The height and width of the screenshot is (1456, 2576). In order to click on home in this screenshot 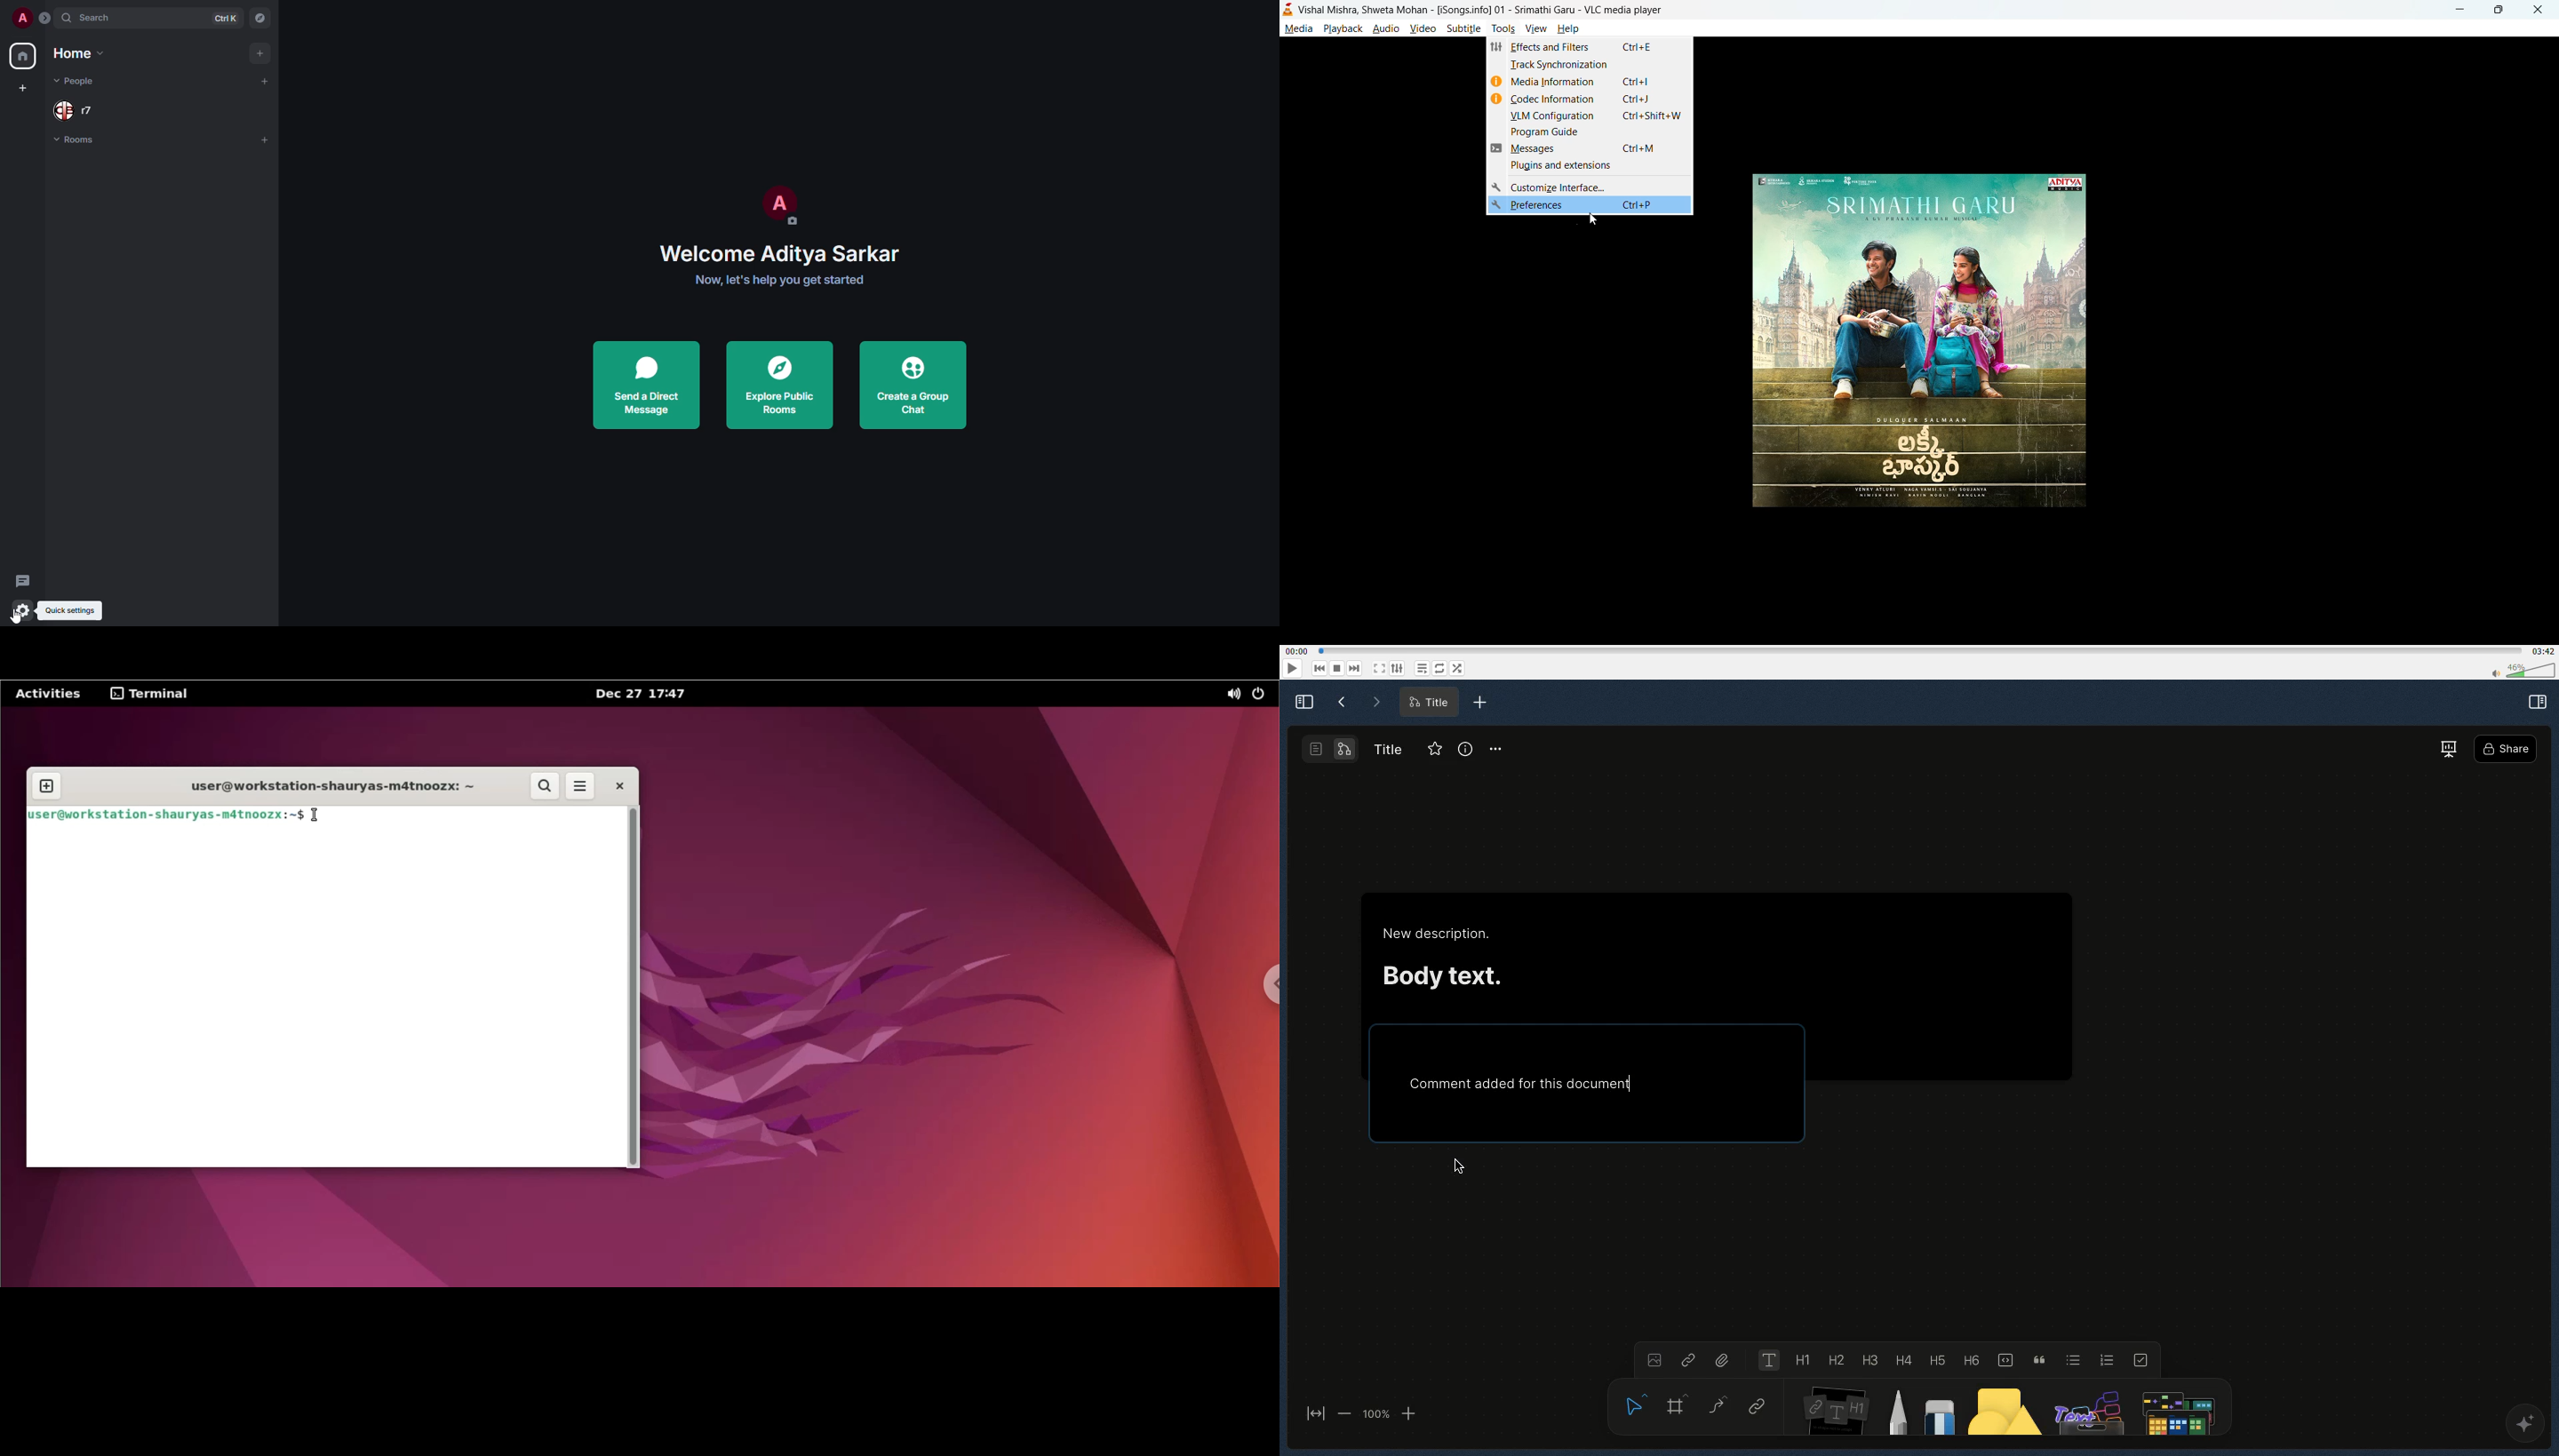, I will do `click(24, 57)`.